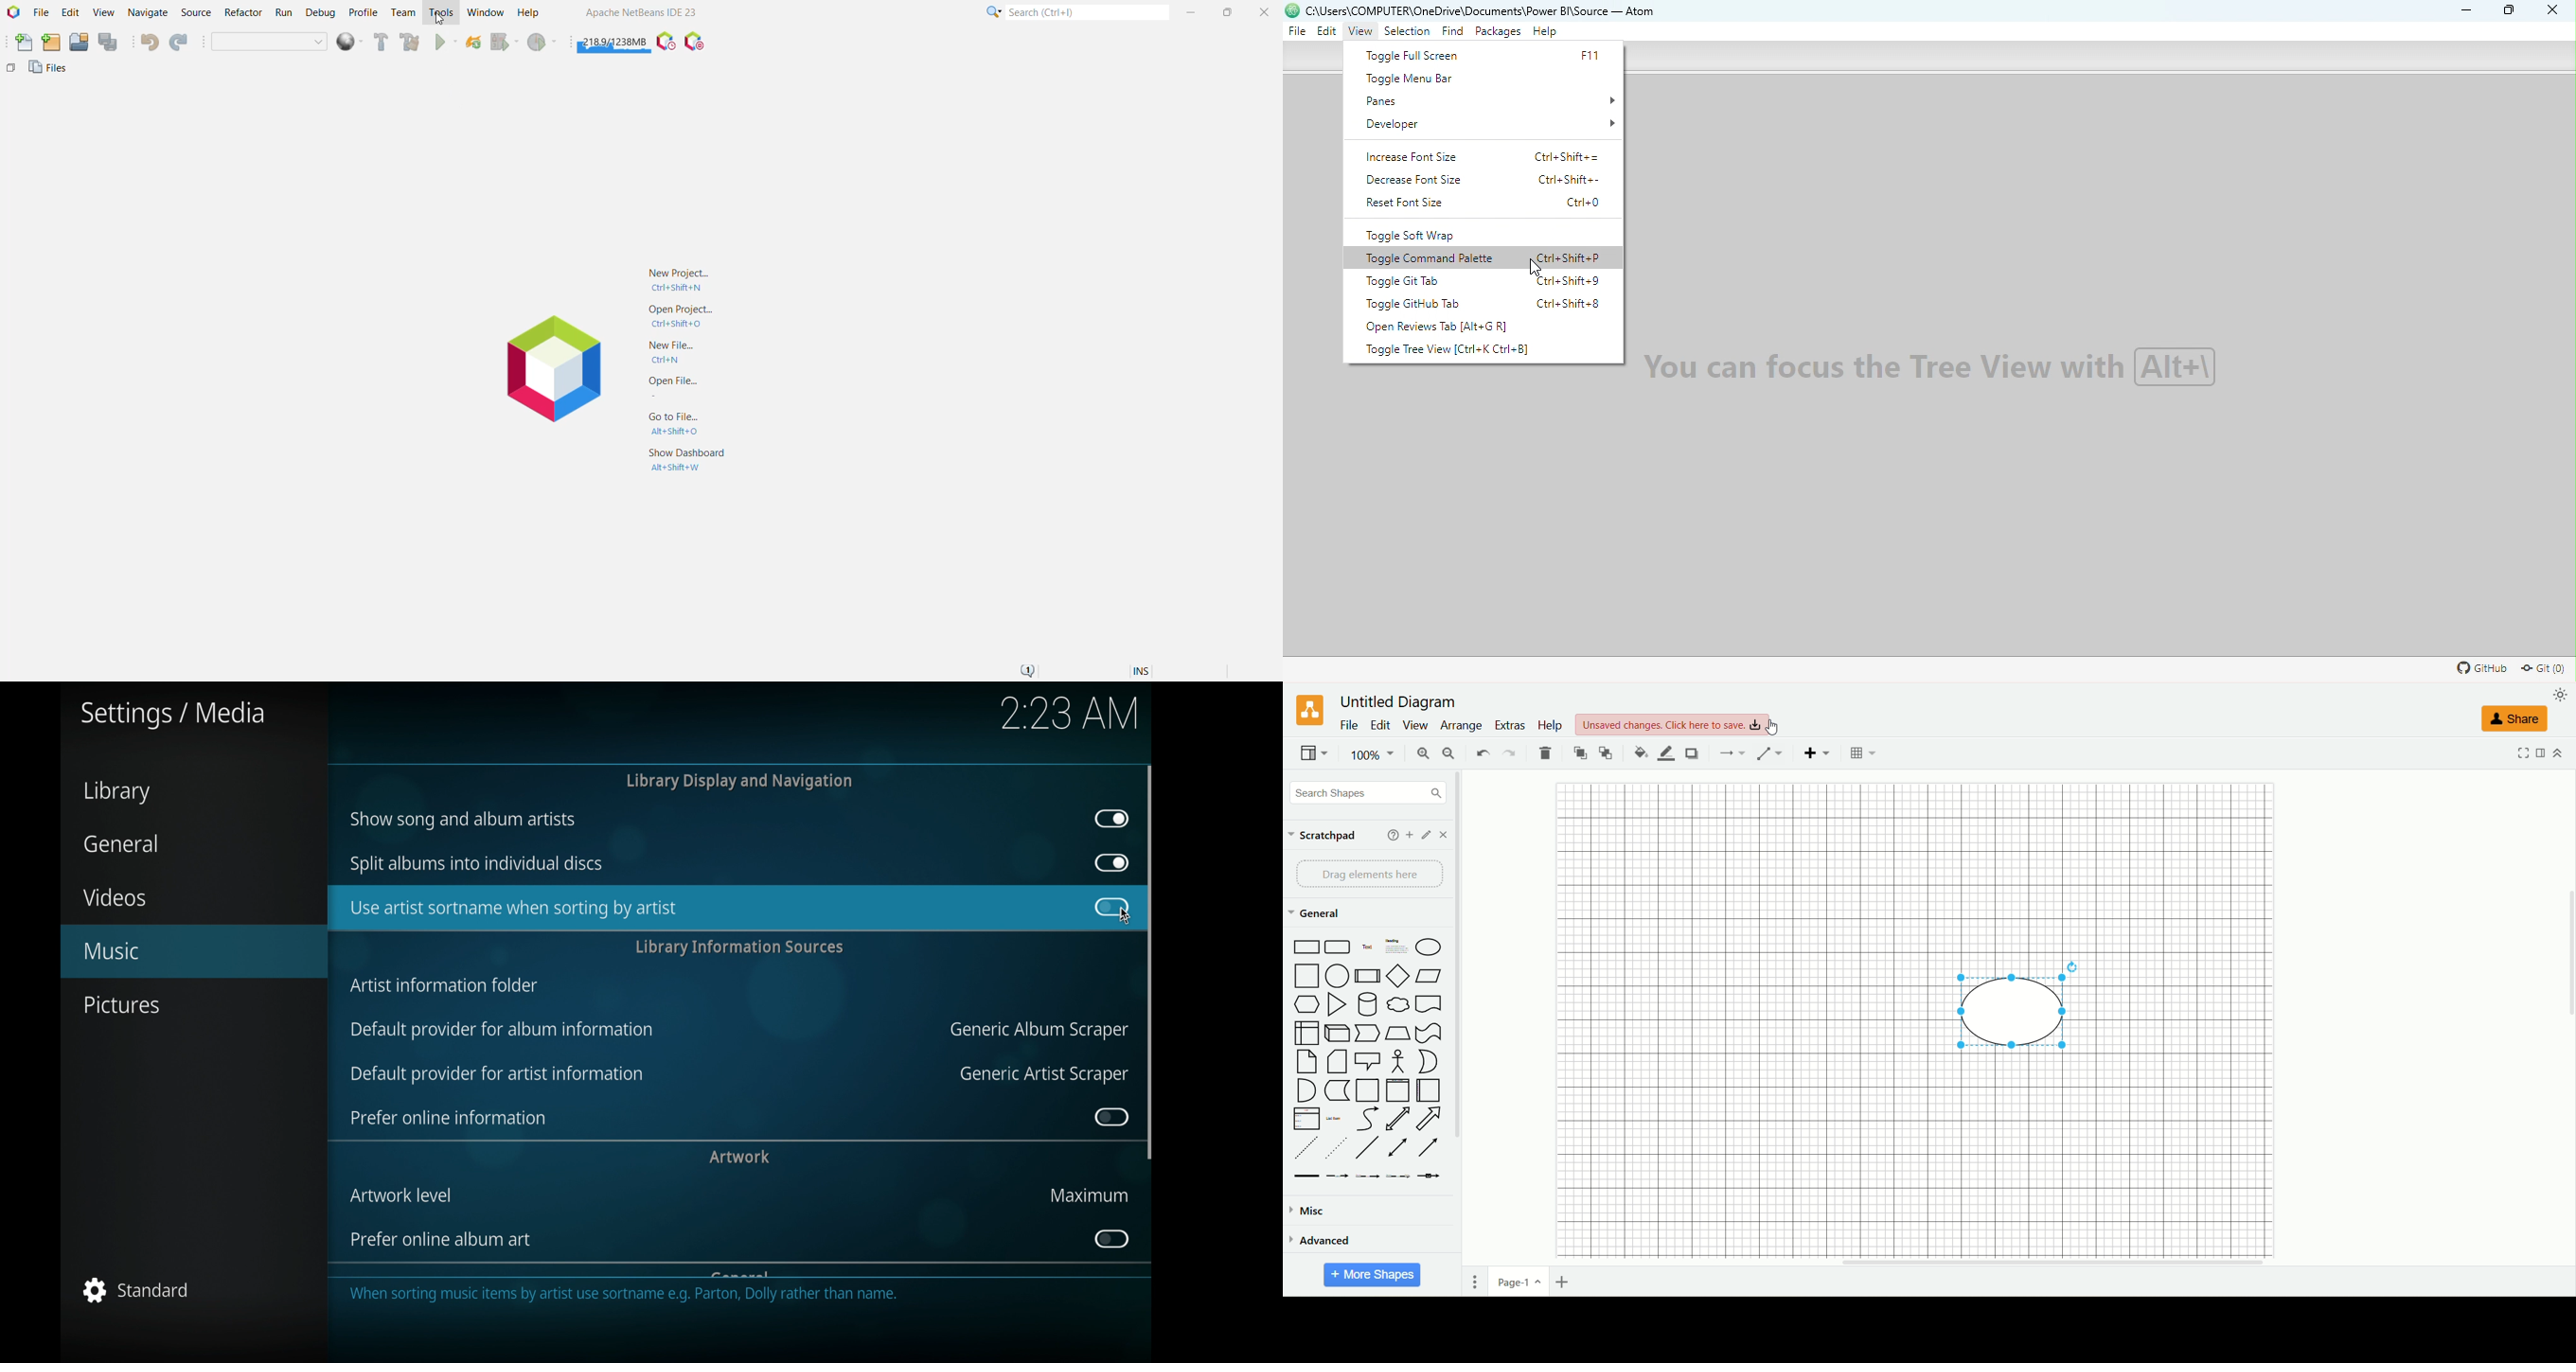 This screenshot has width=2576, height=1372. What do you see at coordinates (1367, 949) in the screenshot?
I see `text` at bounding box center [1367, 949].